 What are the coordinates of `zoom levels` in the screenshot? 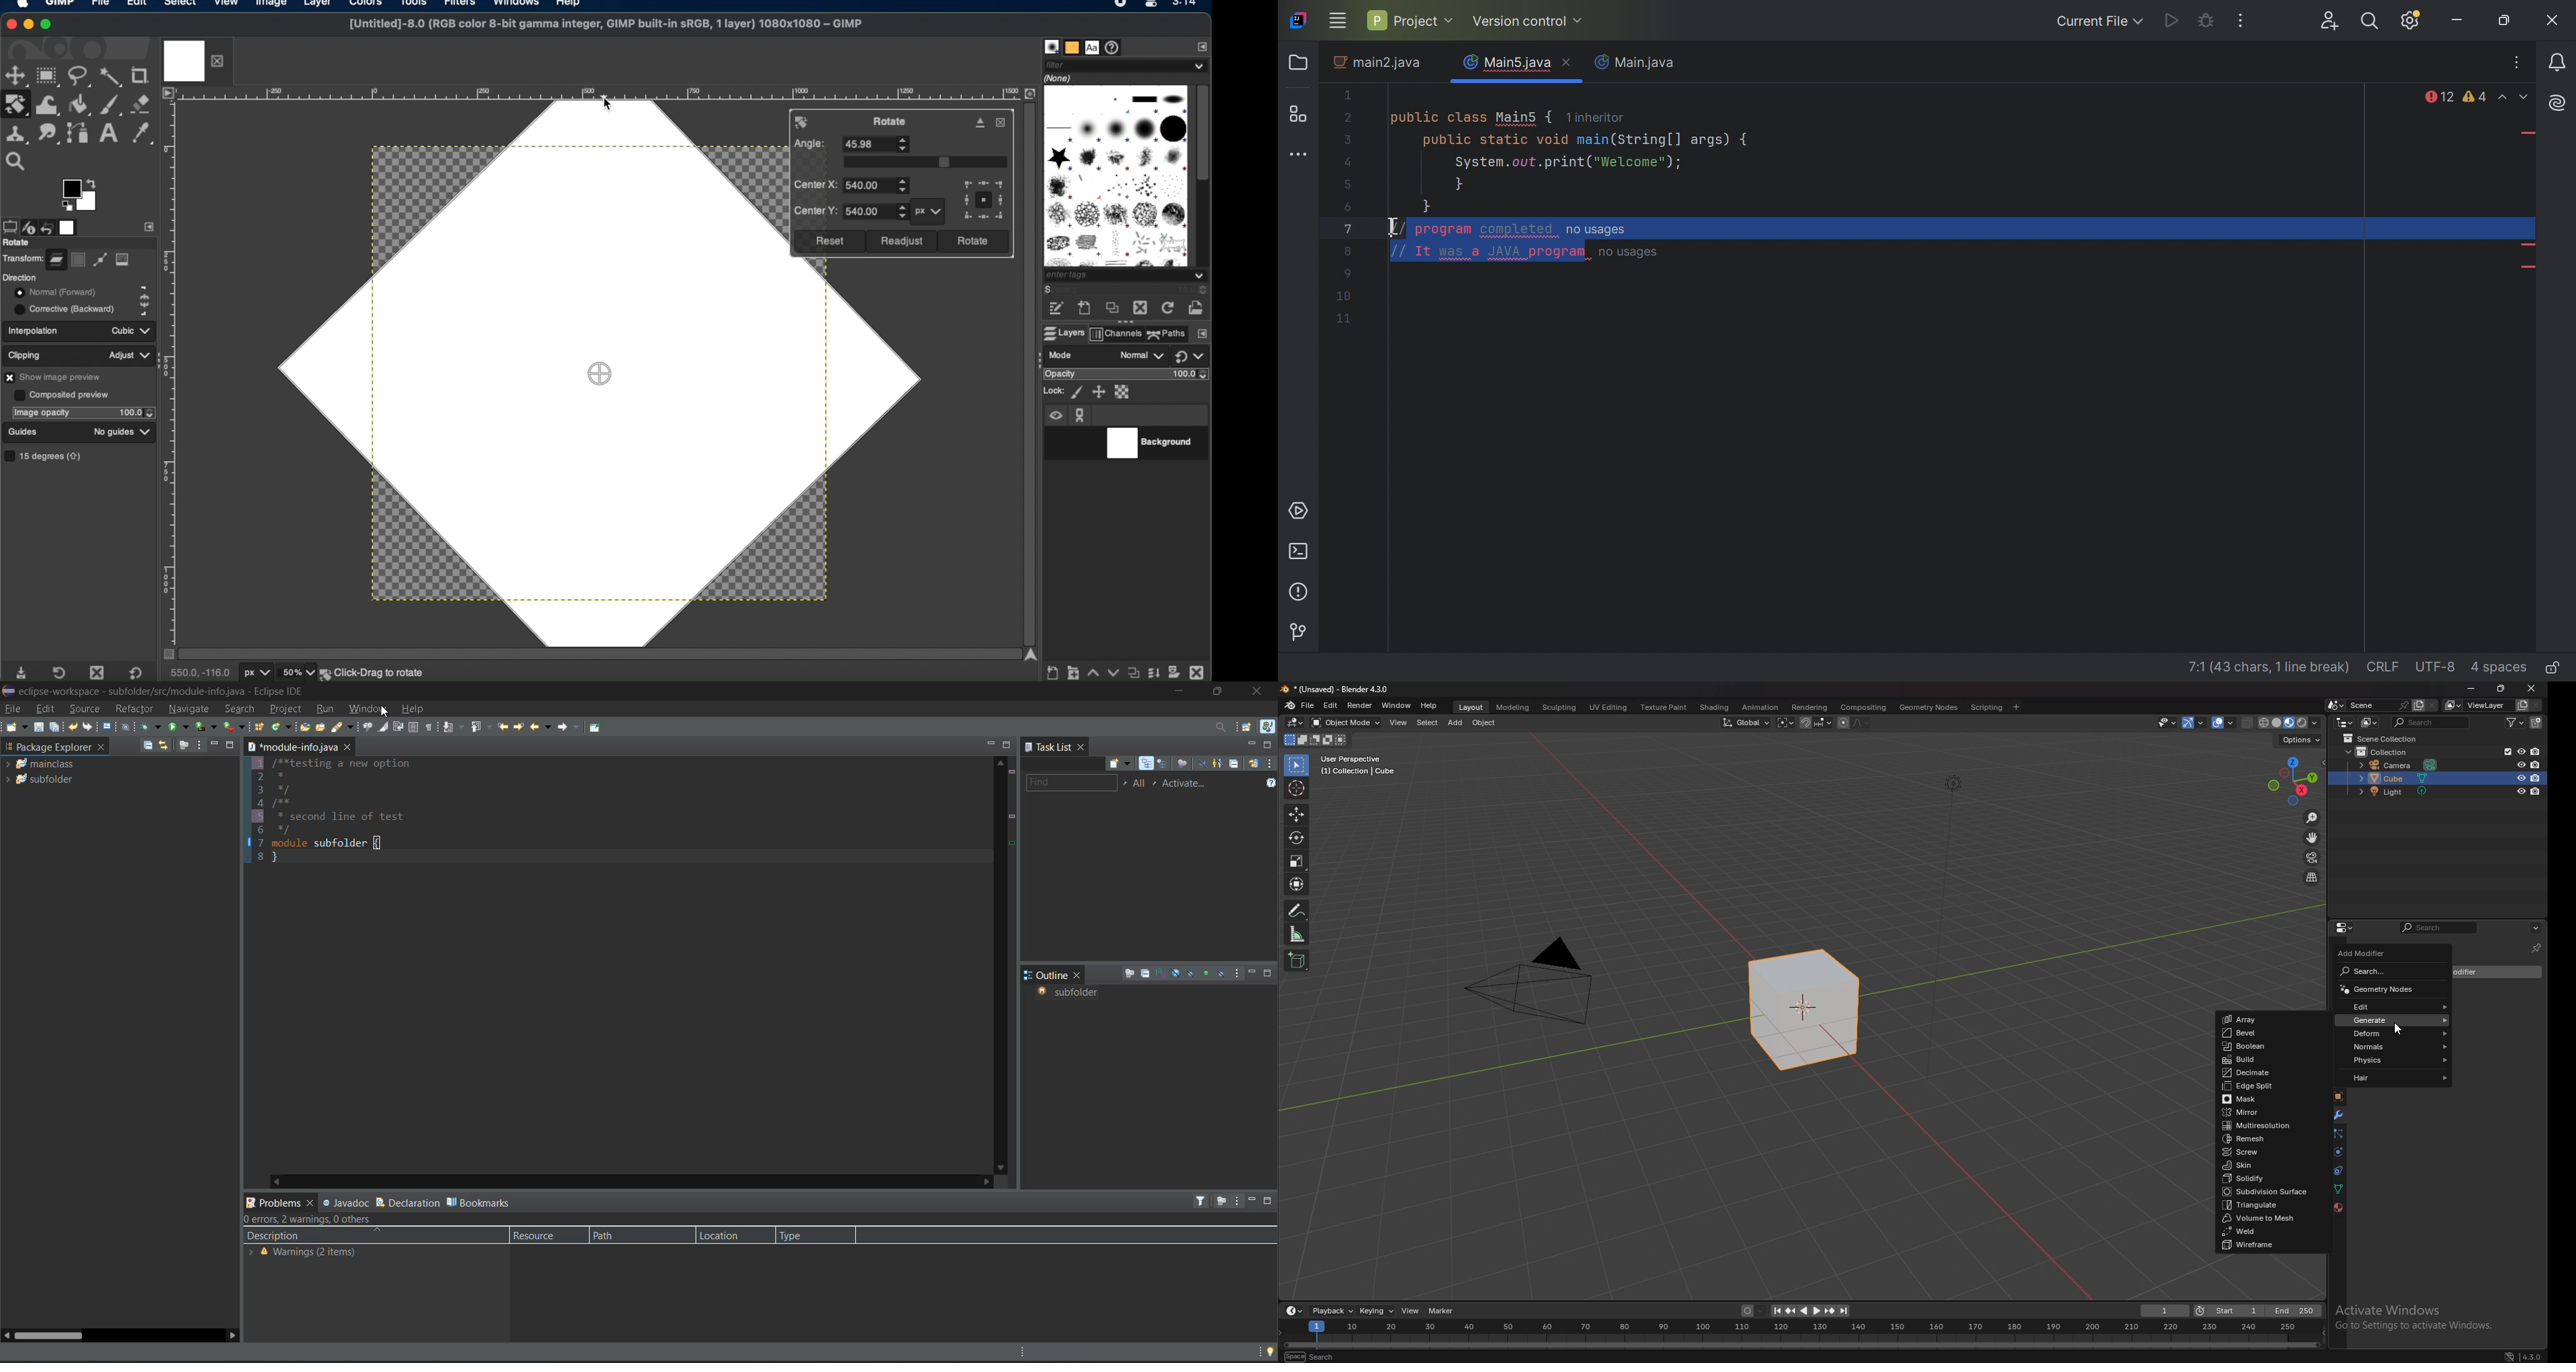 It's located at (298, 673).